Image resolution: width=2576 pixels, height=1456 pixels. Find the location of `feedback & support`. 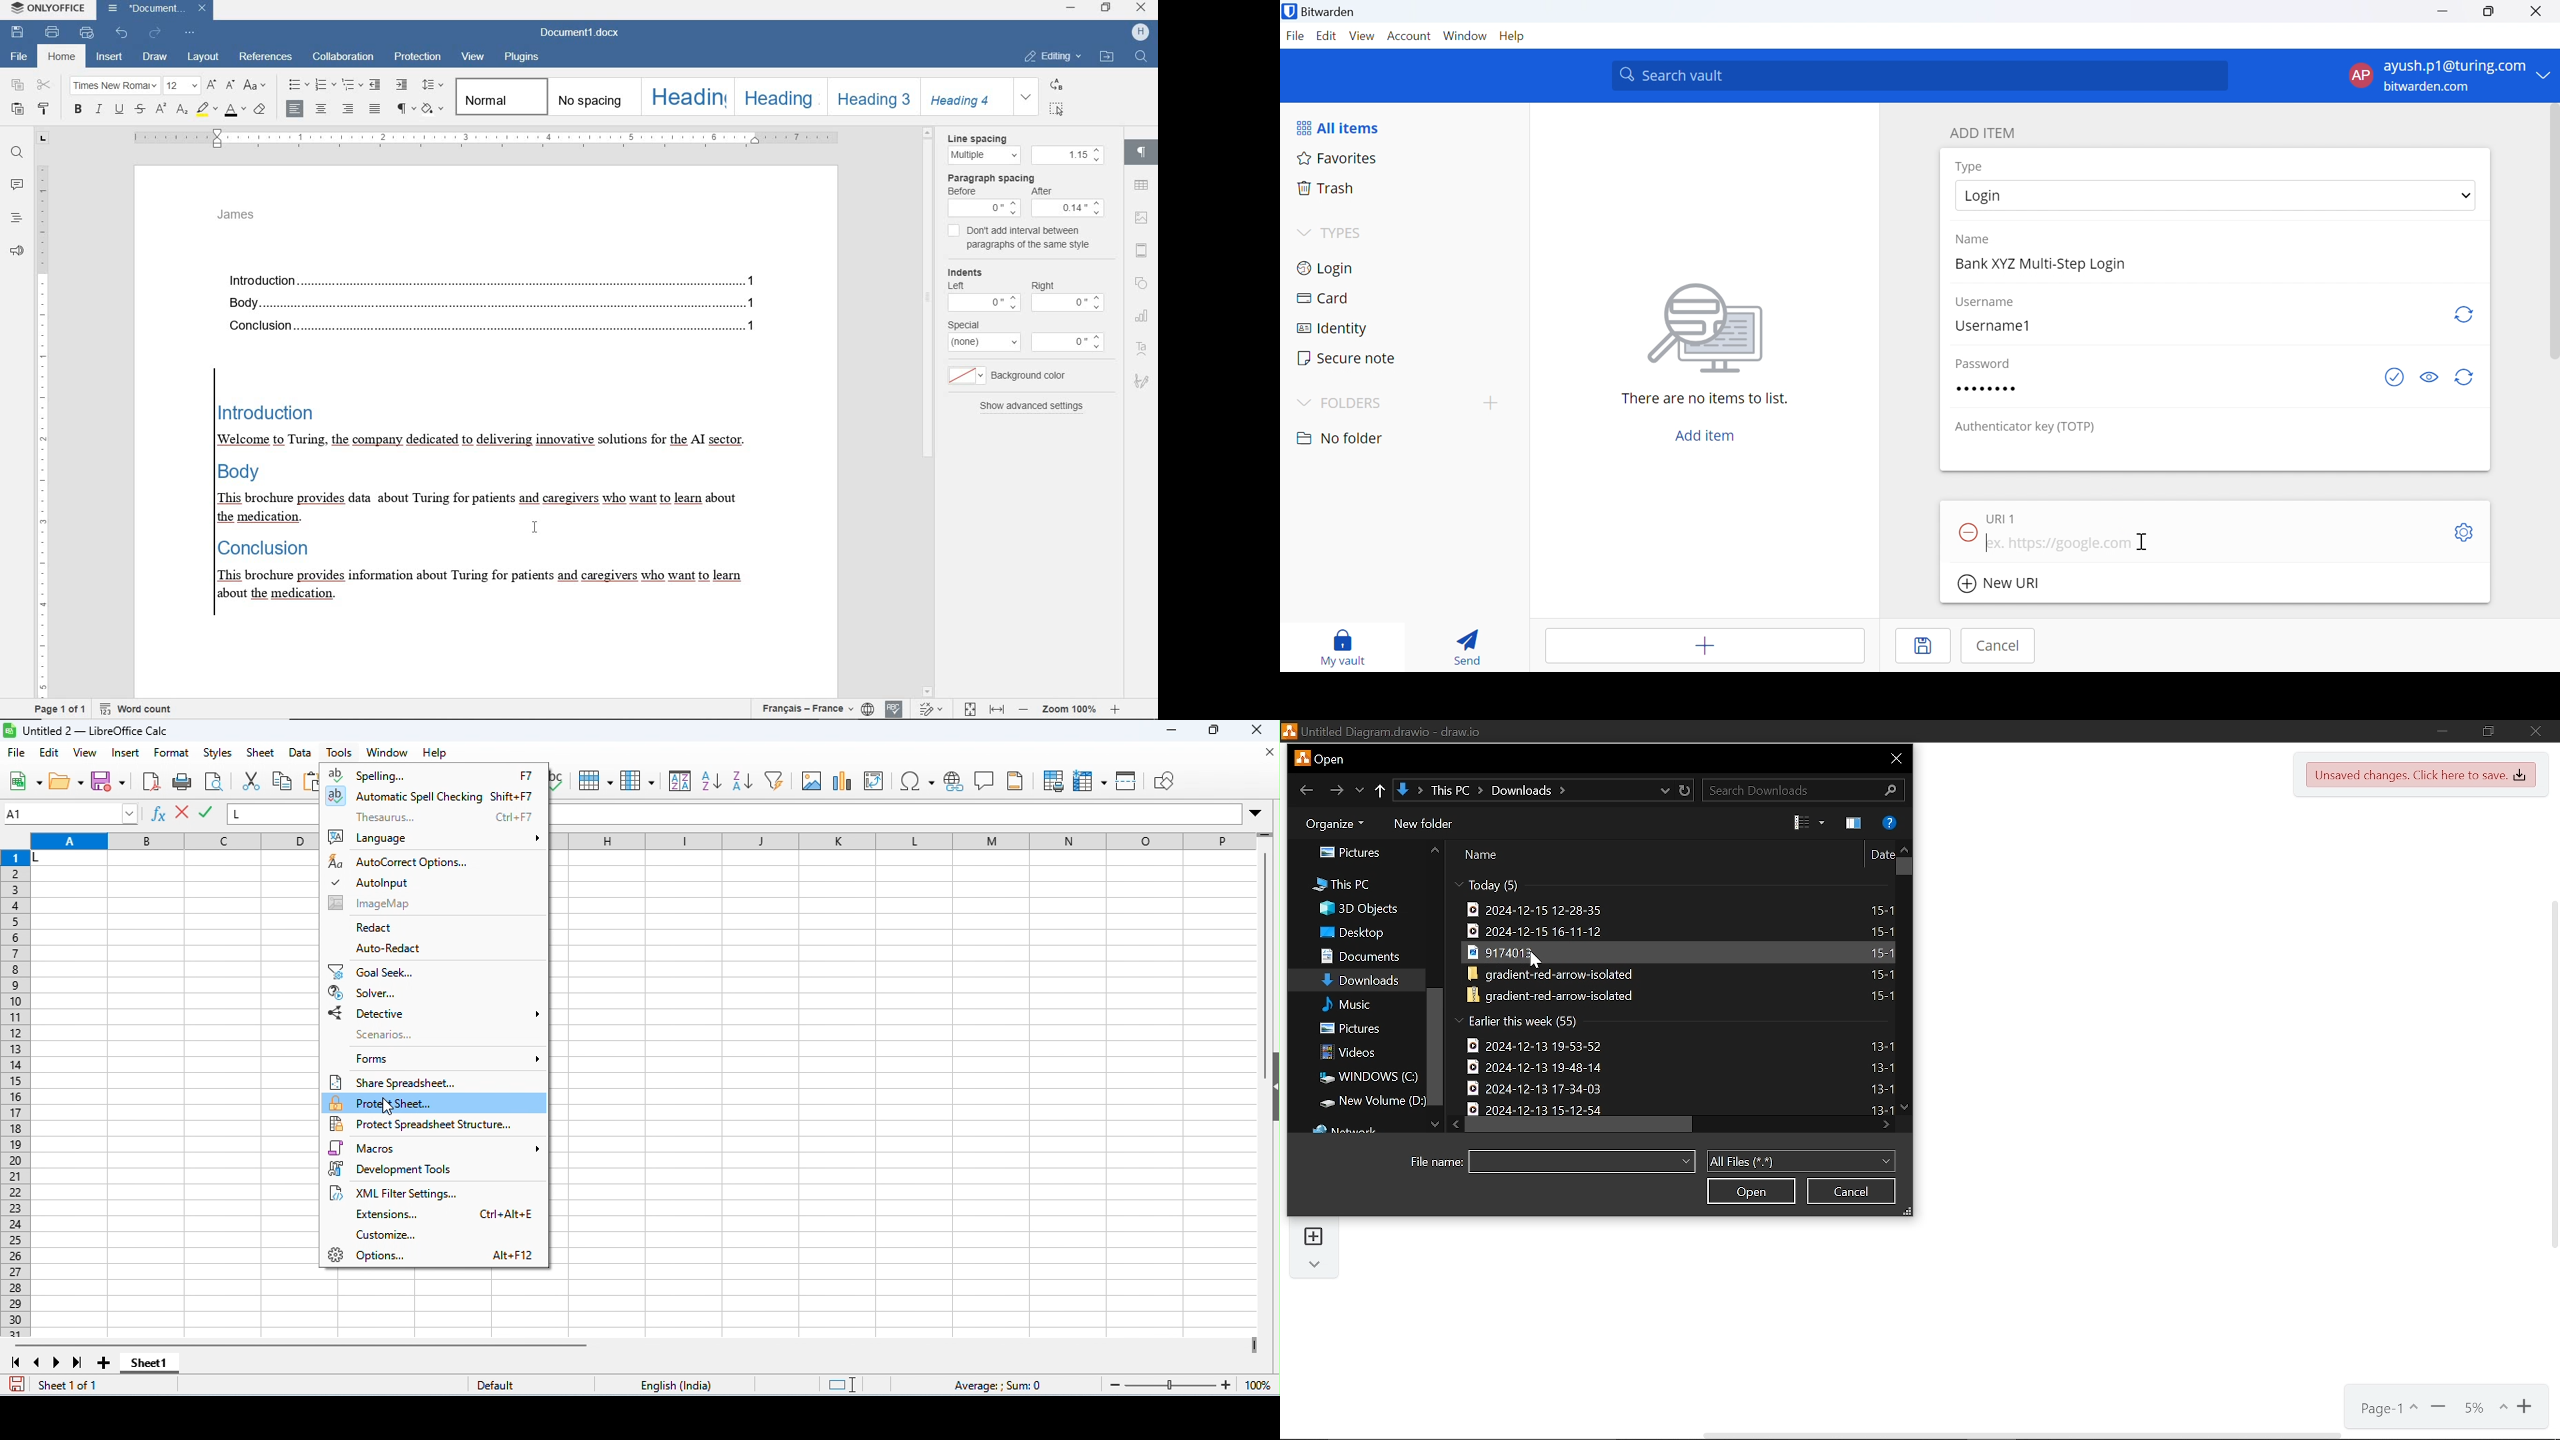

feedback & support is located at coordinates (17, 251).